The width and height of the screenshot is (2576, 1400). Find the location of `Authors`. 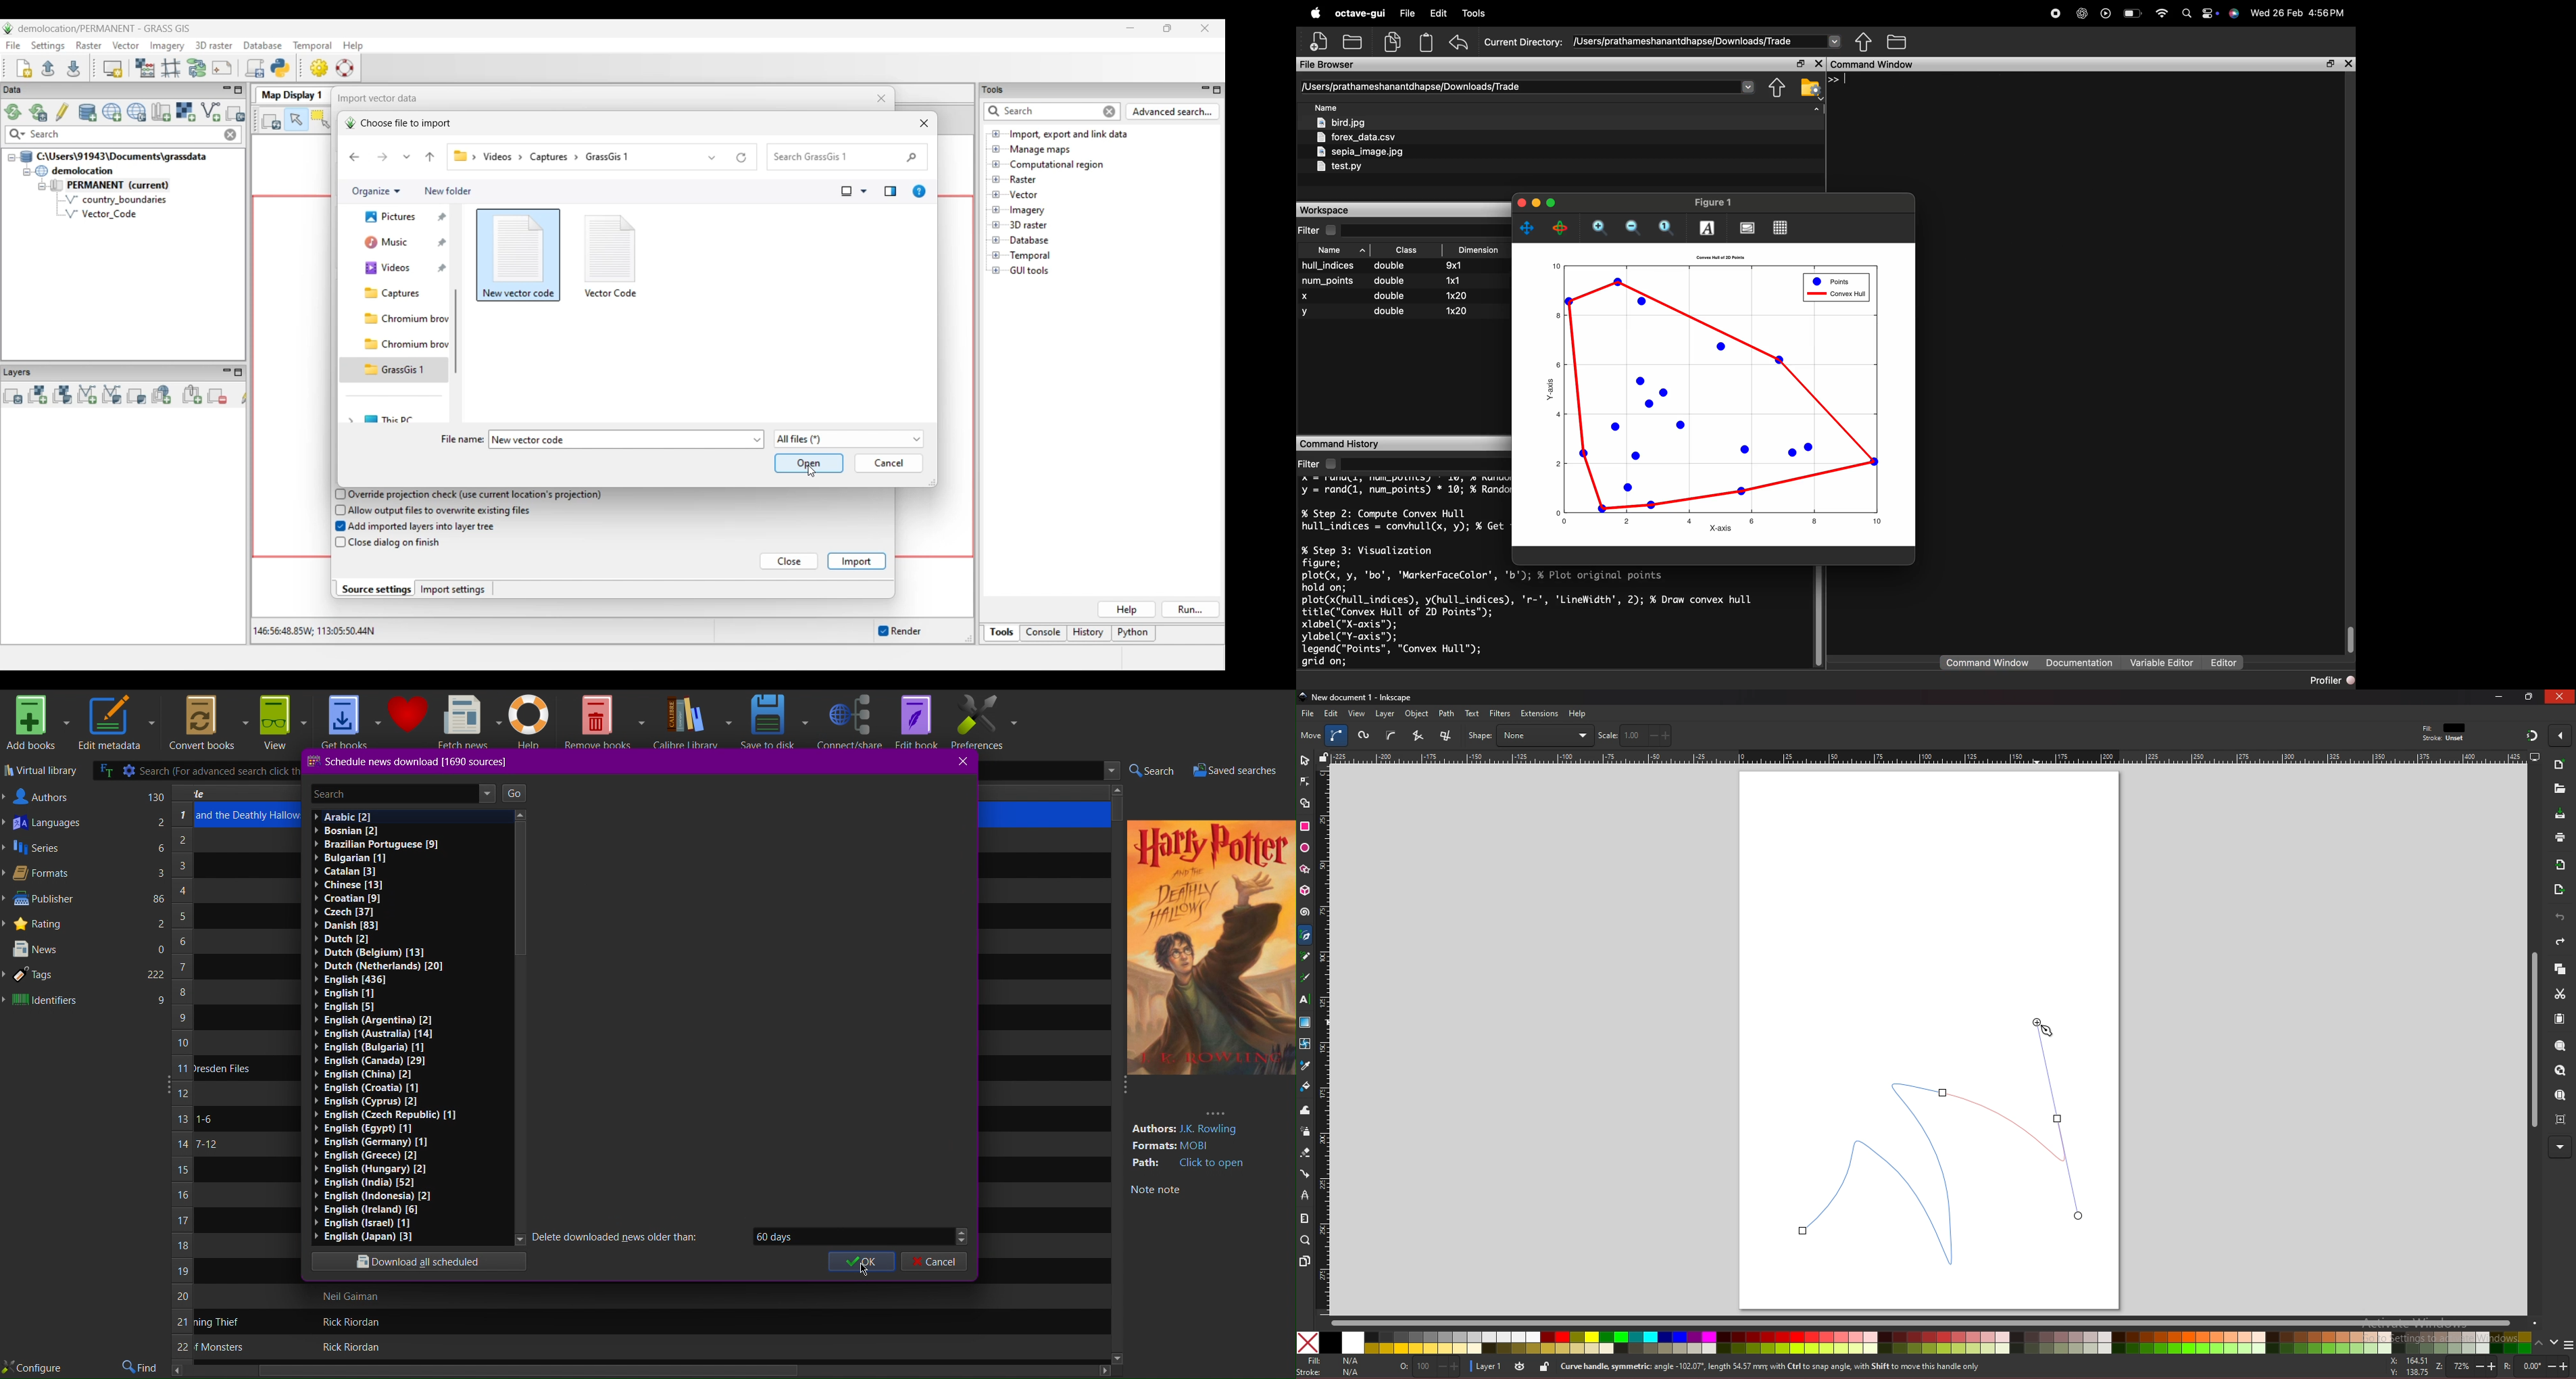

Authors is located at coordinates (85, 796).